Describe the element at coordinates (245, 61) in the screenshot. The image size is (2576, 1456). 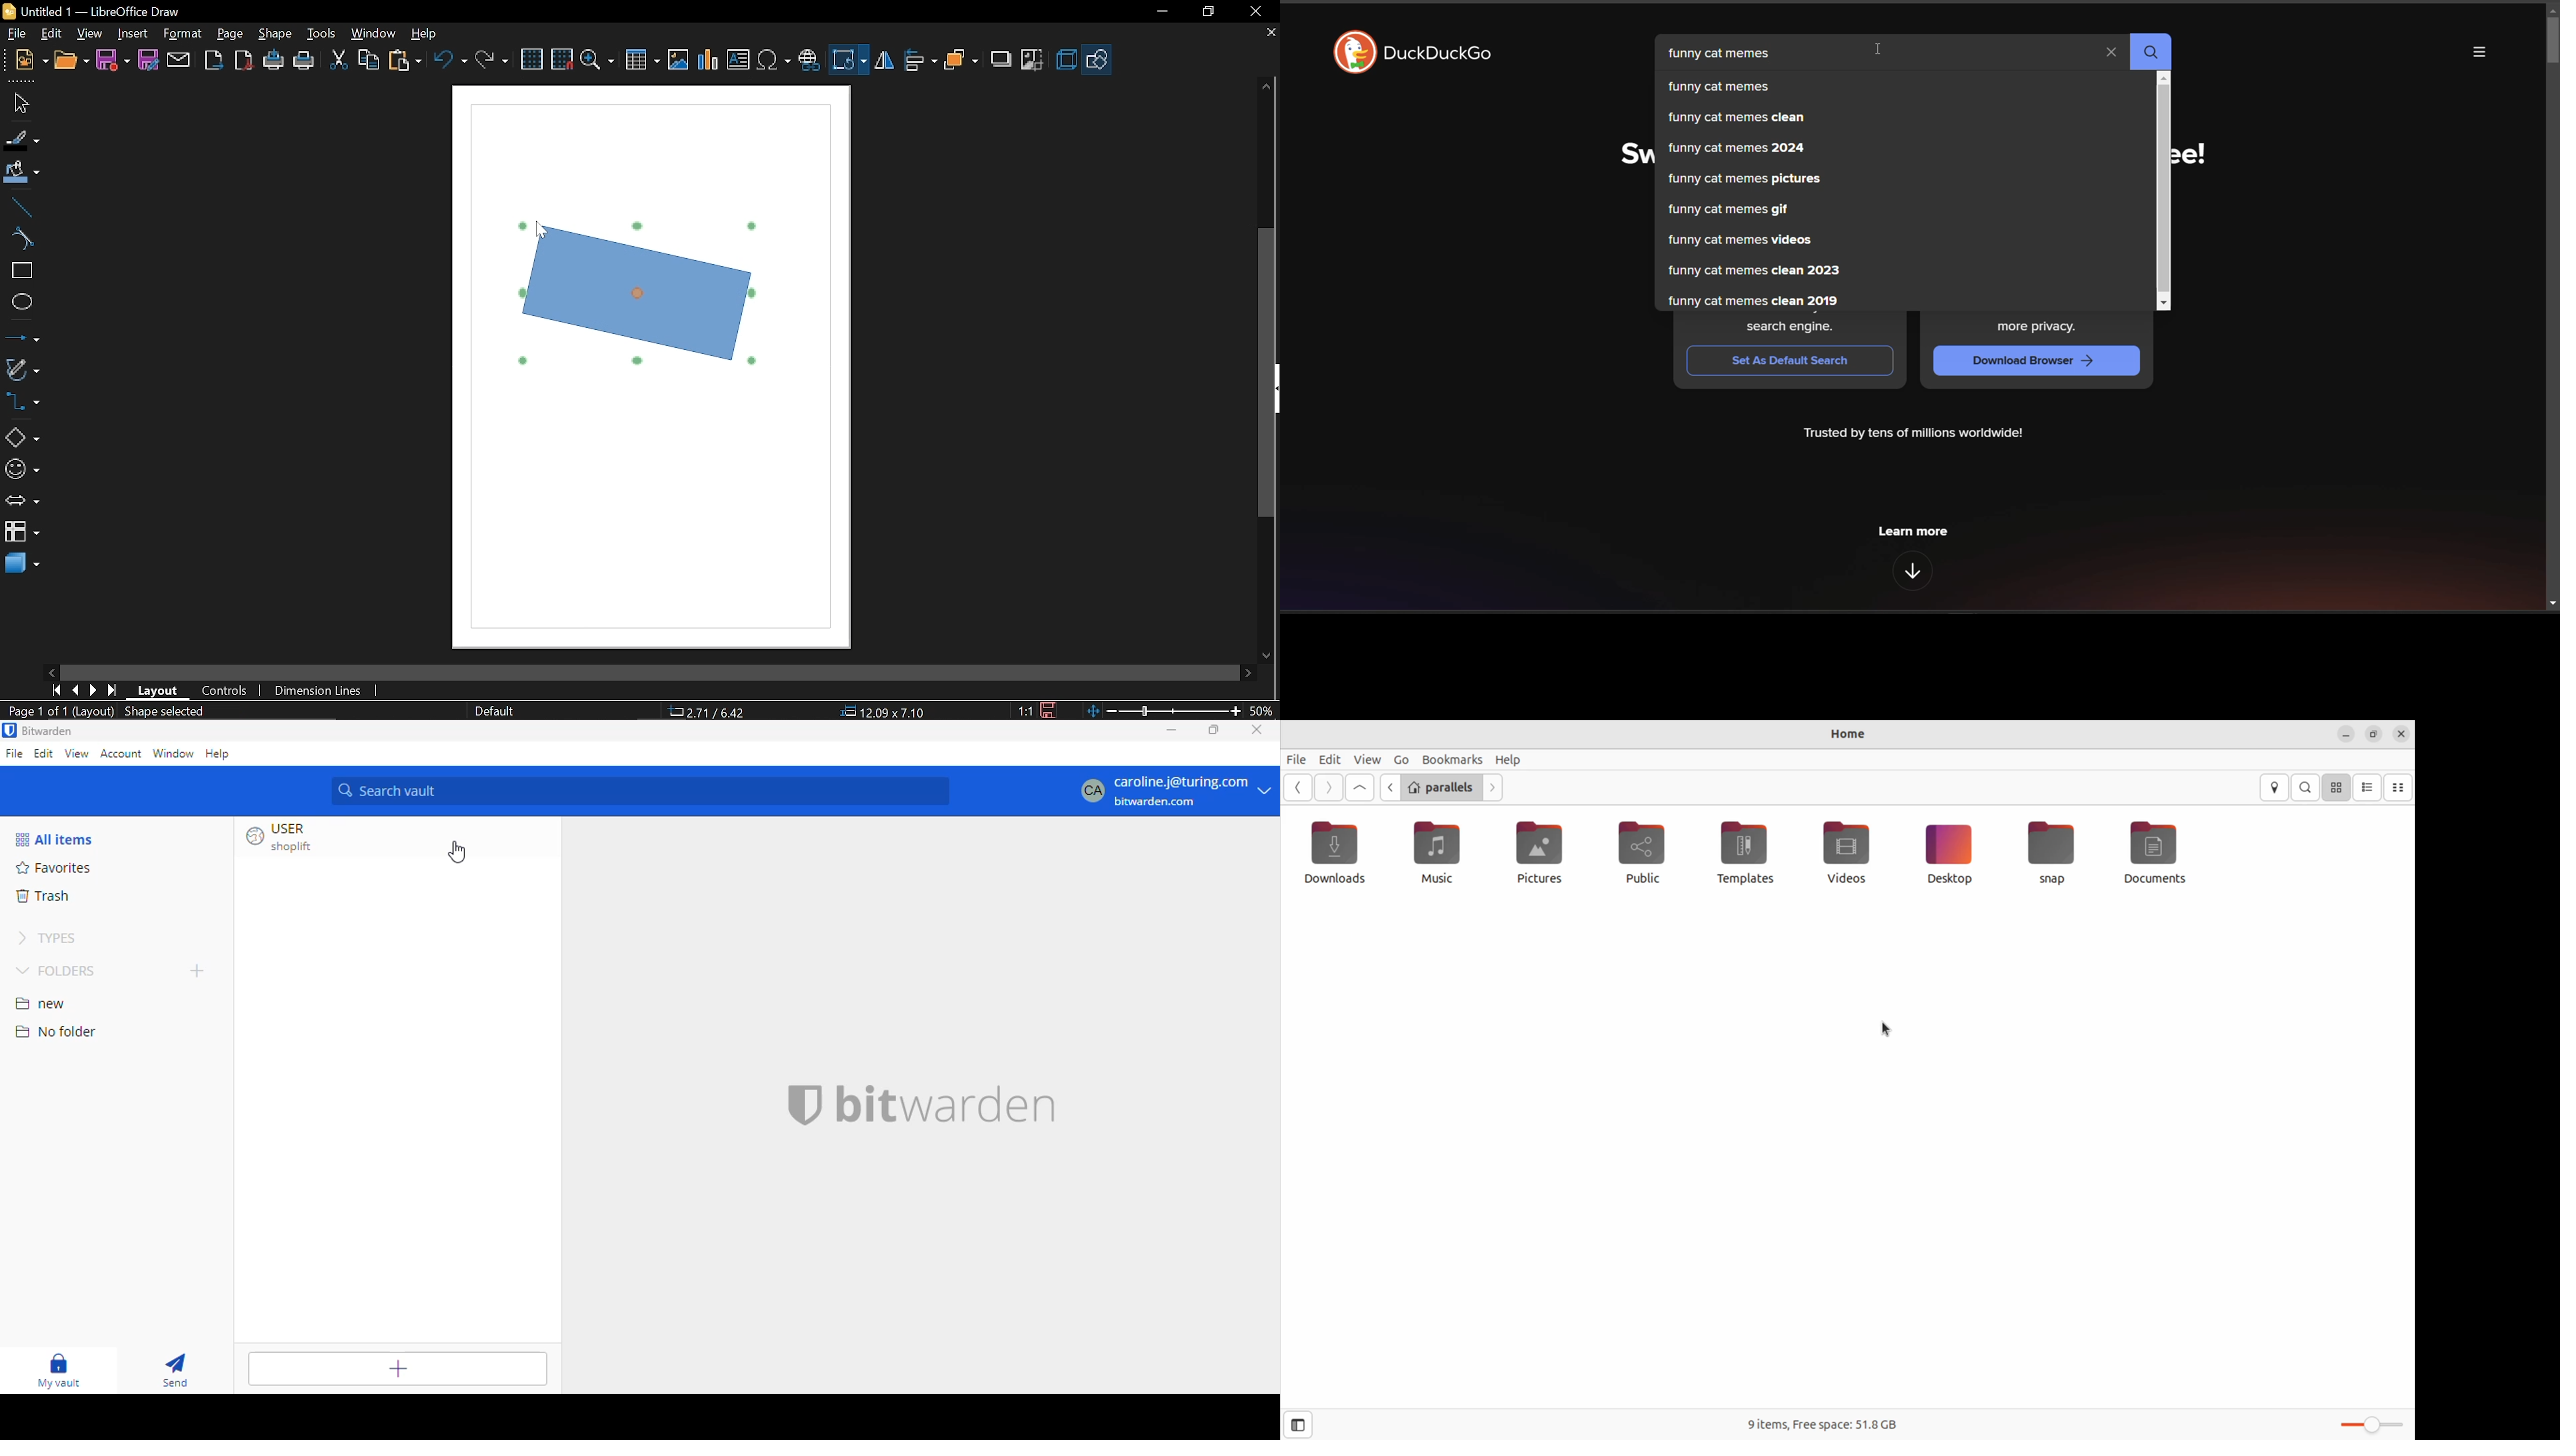
I see `Export as pdf` at that location.